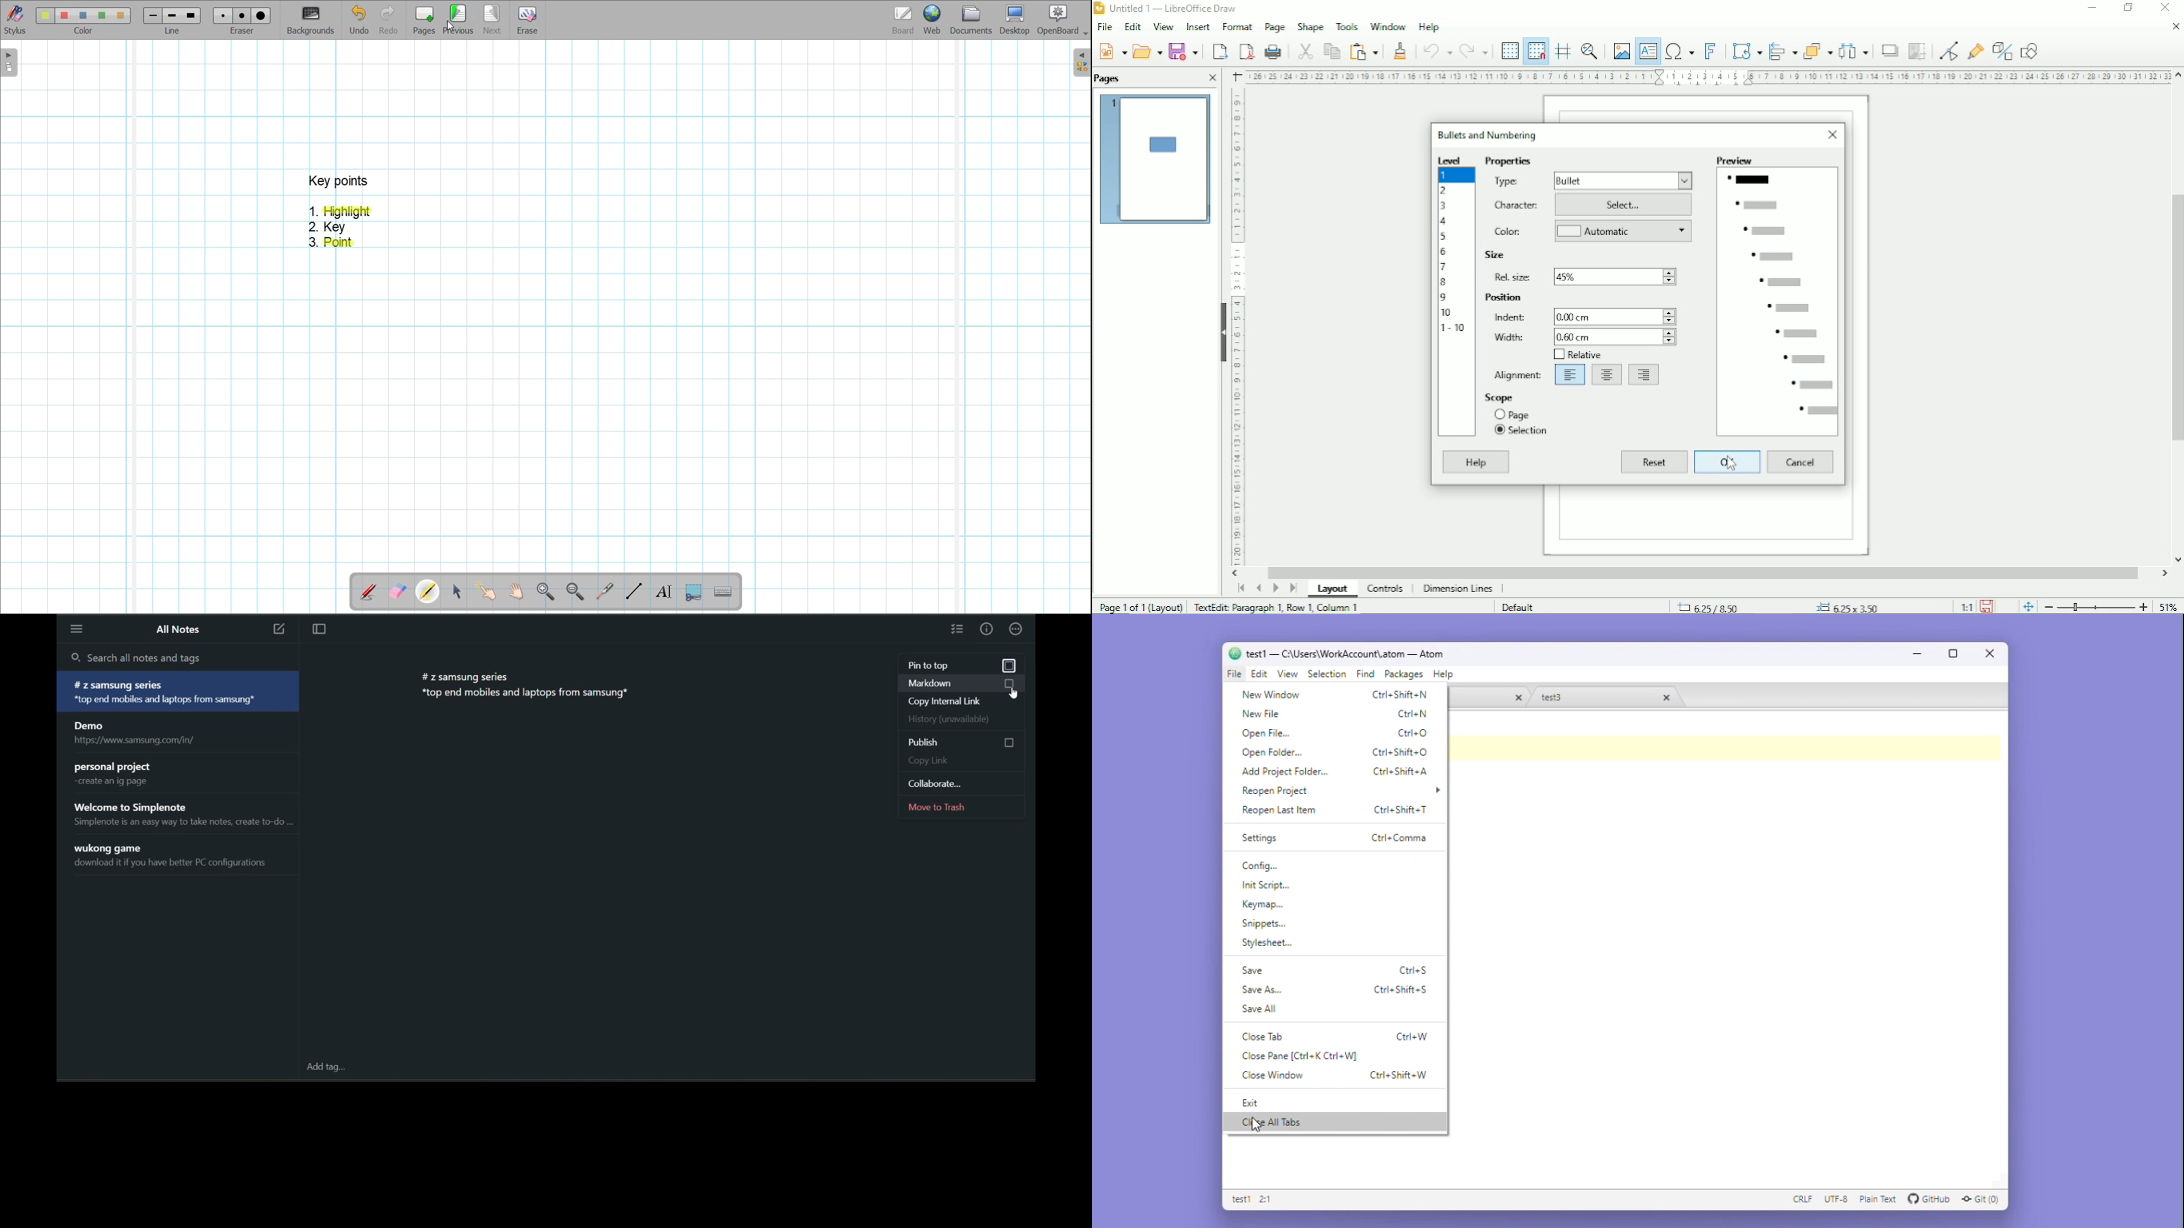  What do you see at coordinates (1519, 373) in the screenshot?
I see `Alignment` at bounding box center [1519, 373].